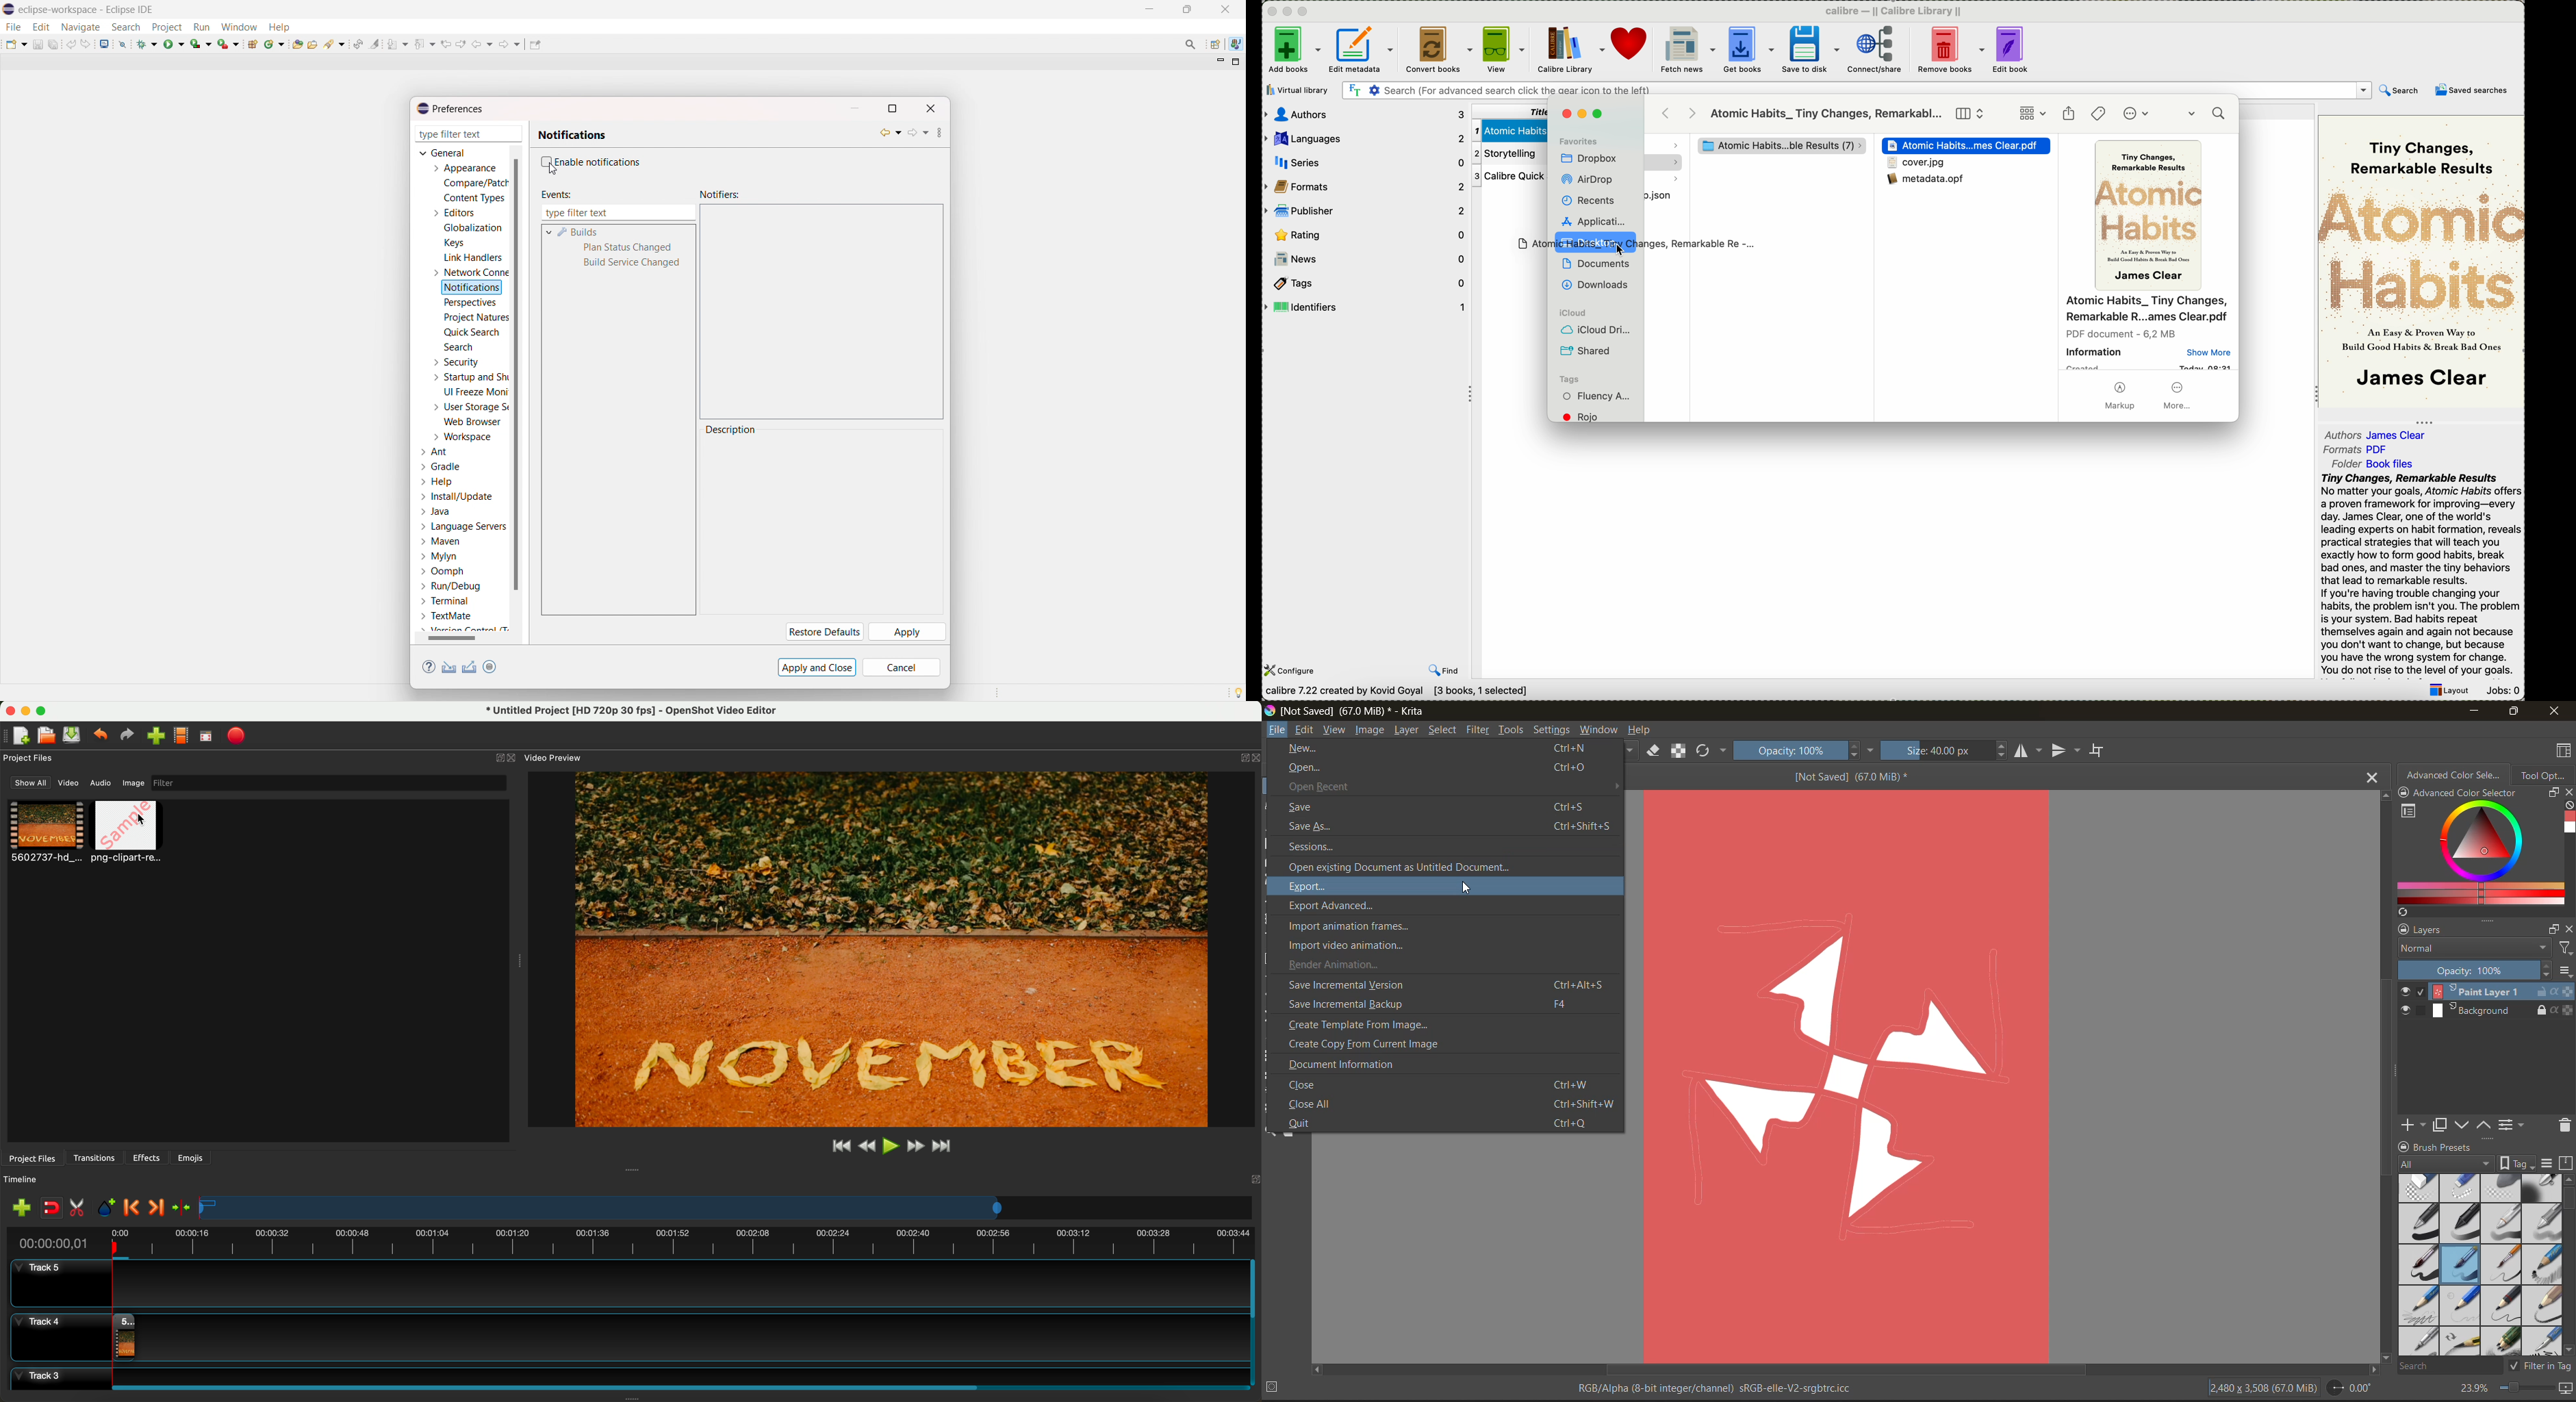 Image resolution: width=2576 pixels, height=1428 pixels. What do you see at coordinates (2568, 931) in the screenshot?
I see `close` at bounding box center [2568, 931].